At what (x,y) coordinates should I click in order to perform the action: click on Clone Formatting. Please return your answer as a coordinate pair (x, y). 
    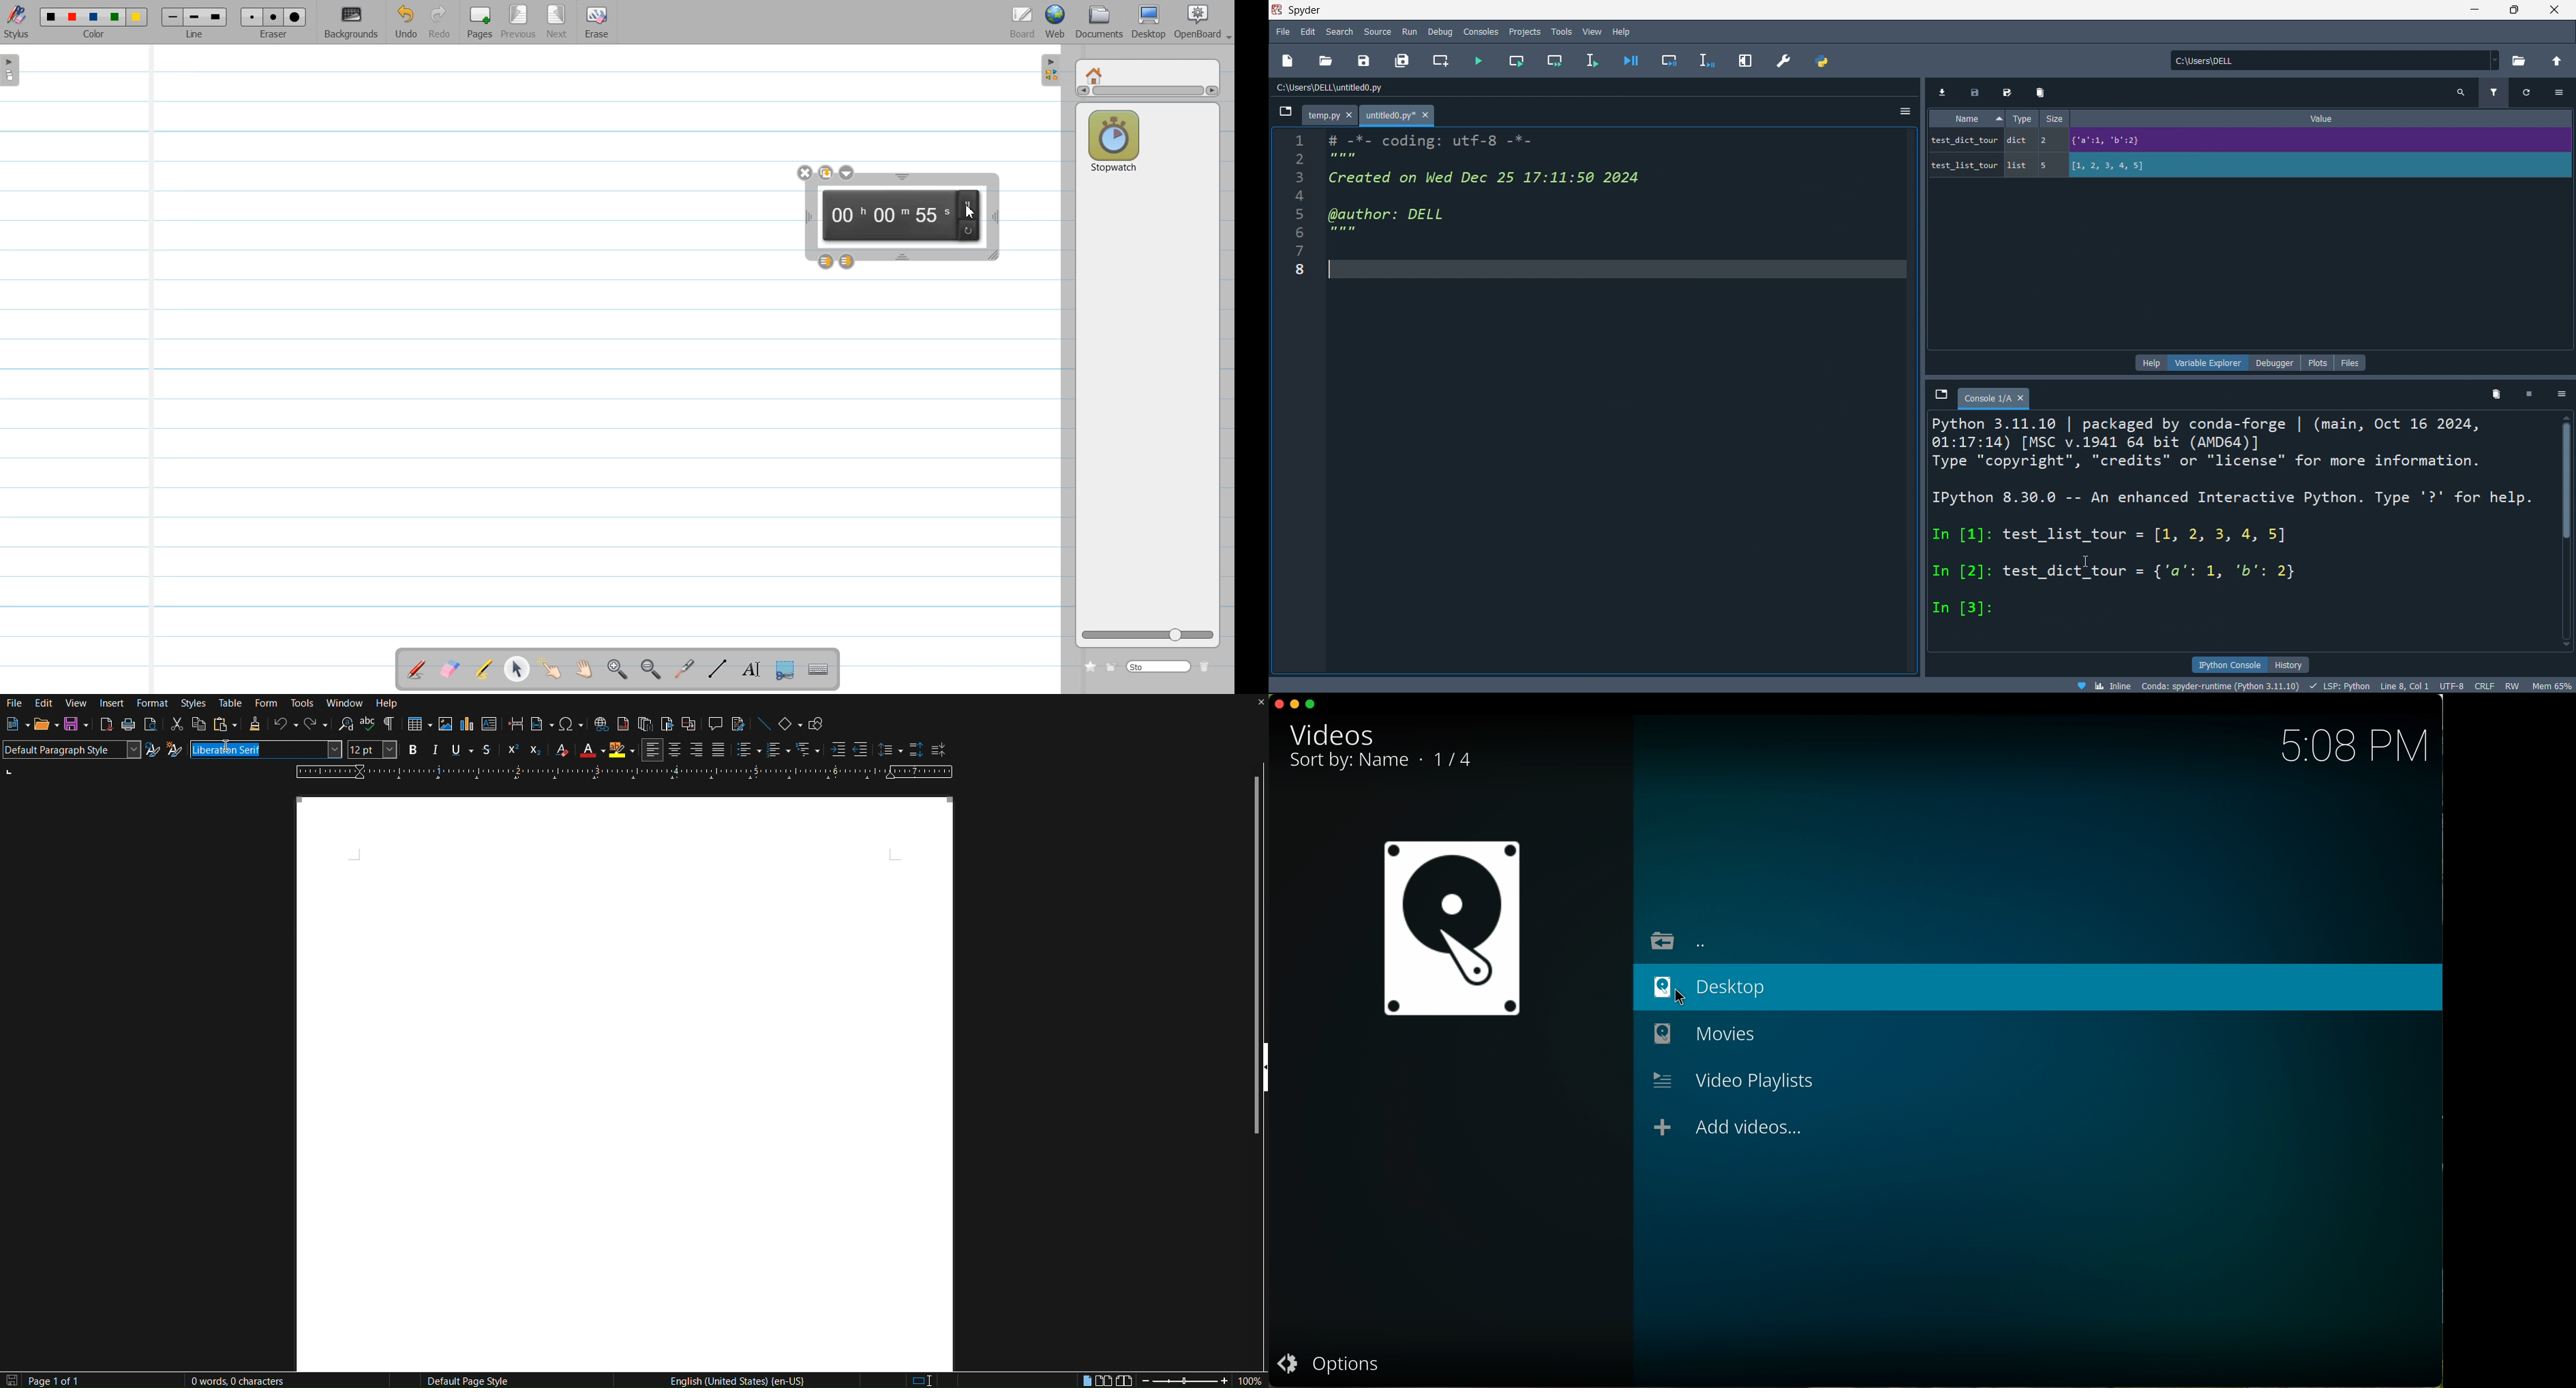
    Looking at the image, I should click on (254, 726).